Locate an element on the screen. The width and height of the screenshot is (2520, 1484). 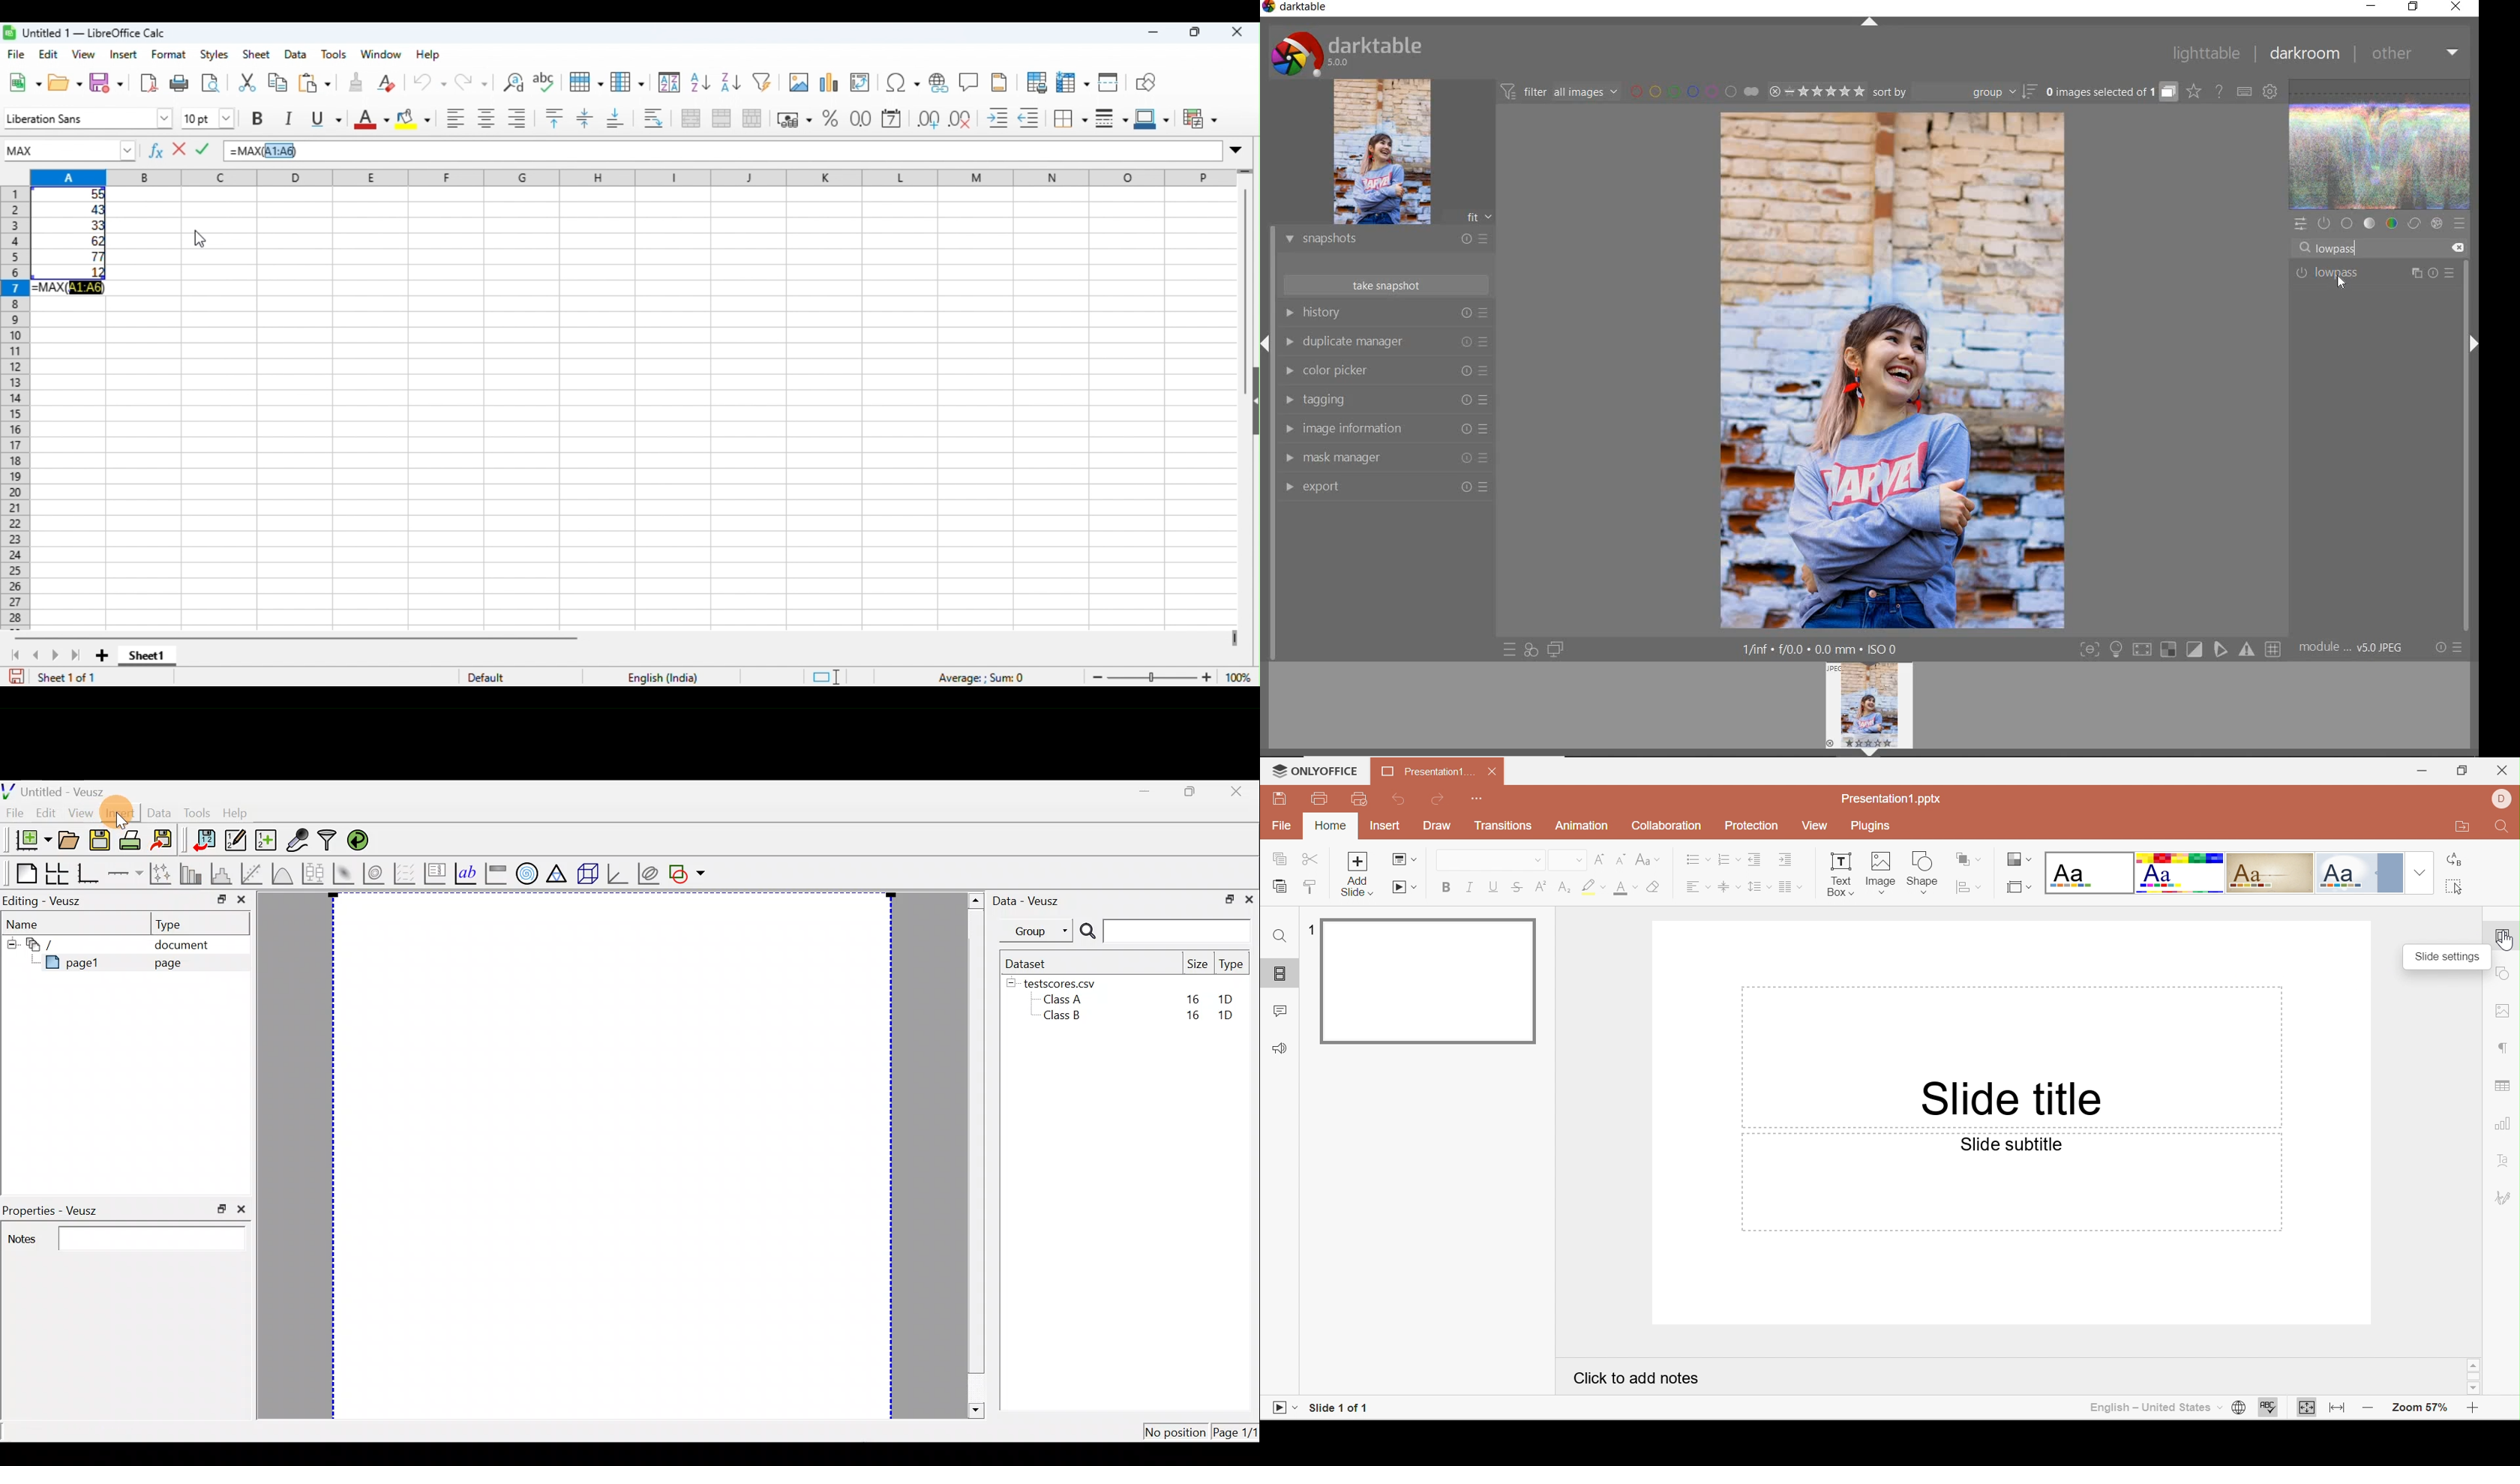
drag to view more rows is located at coordinates (1244, 172).